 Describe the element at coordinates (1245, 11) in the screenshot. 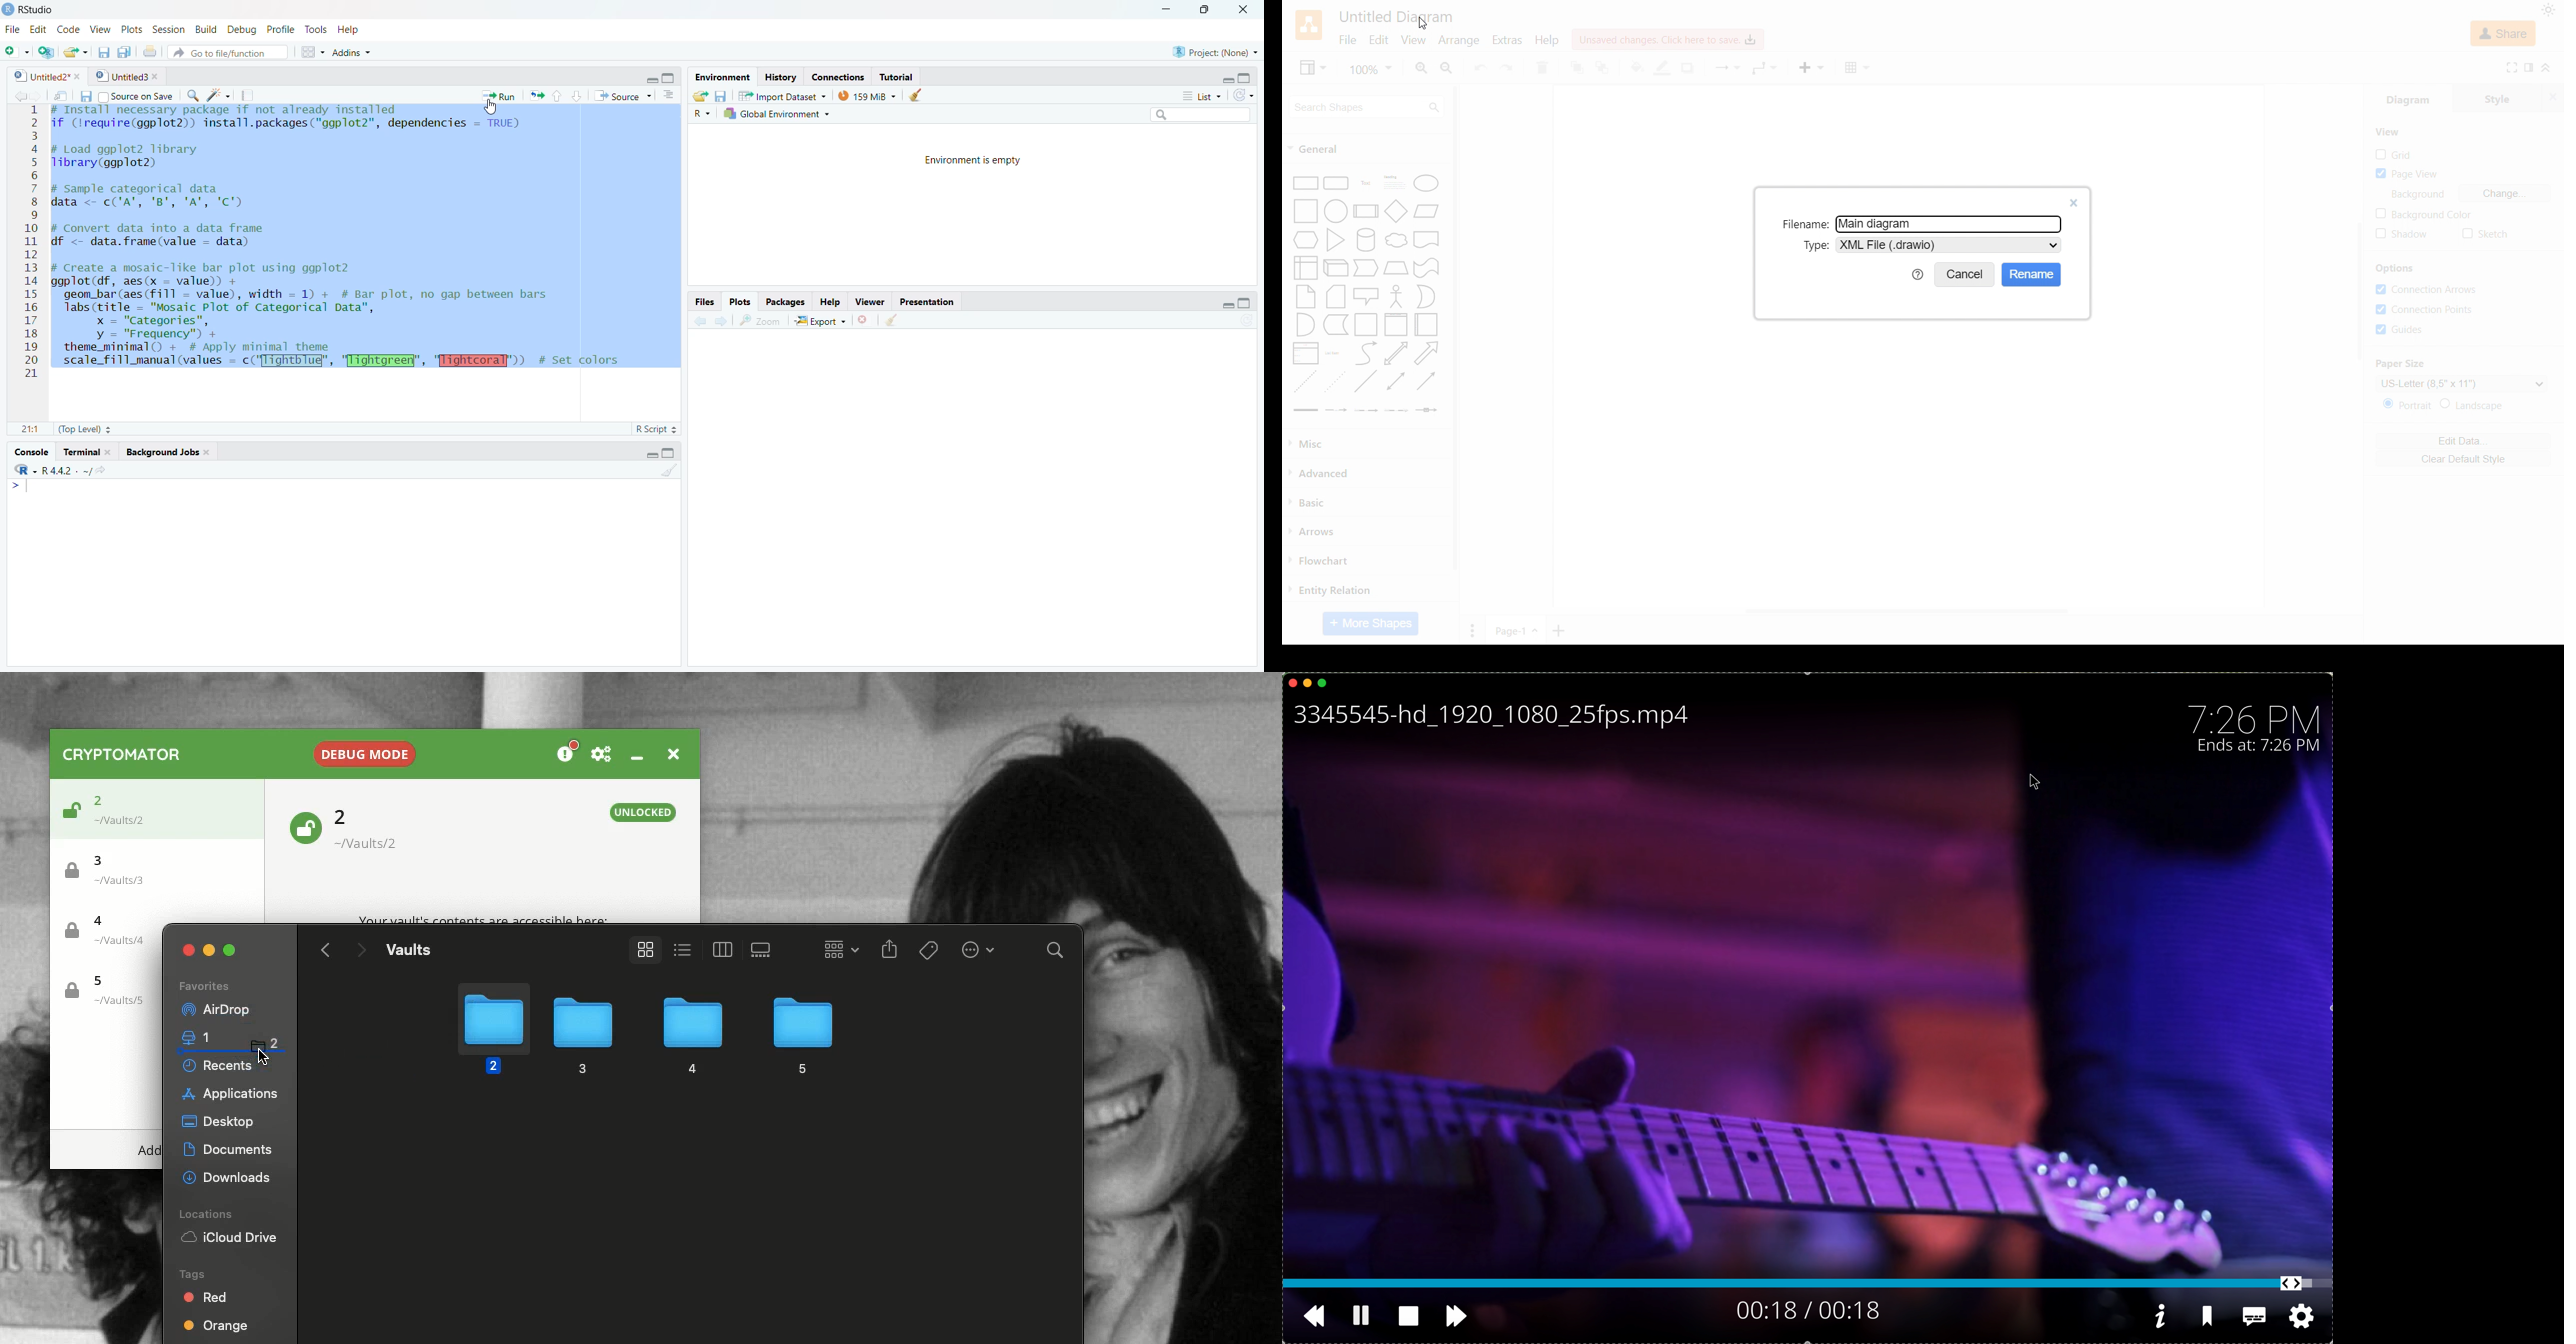

I see `Close` at that location.